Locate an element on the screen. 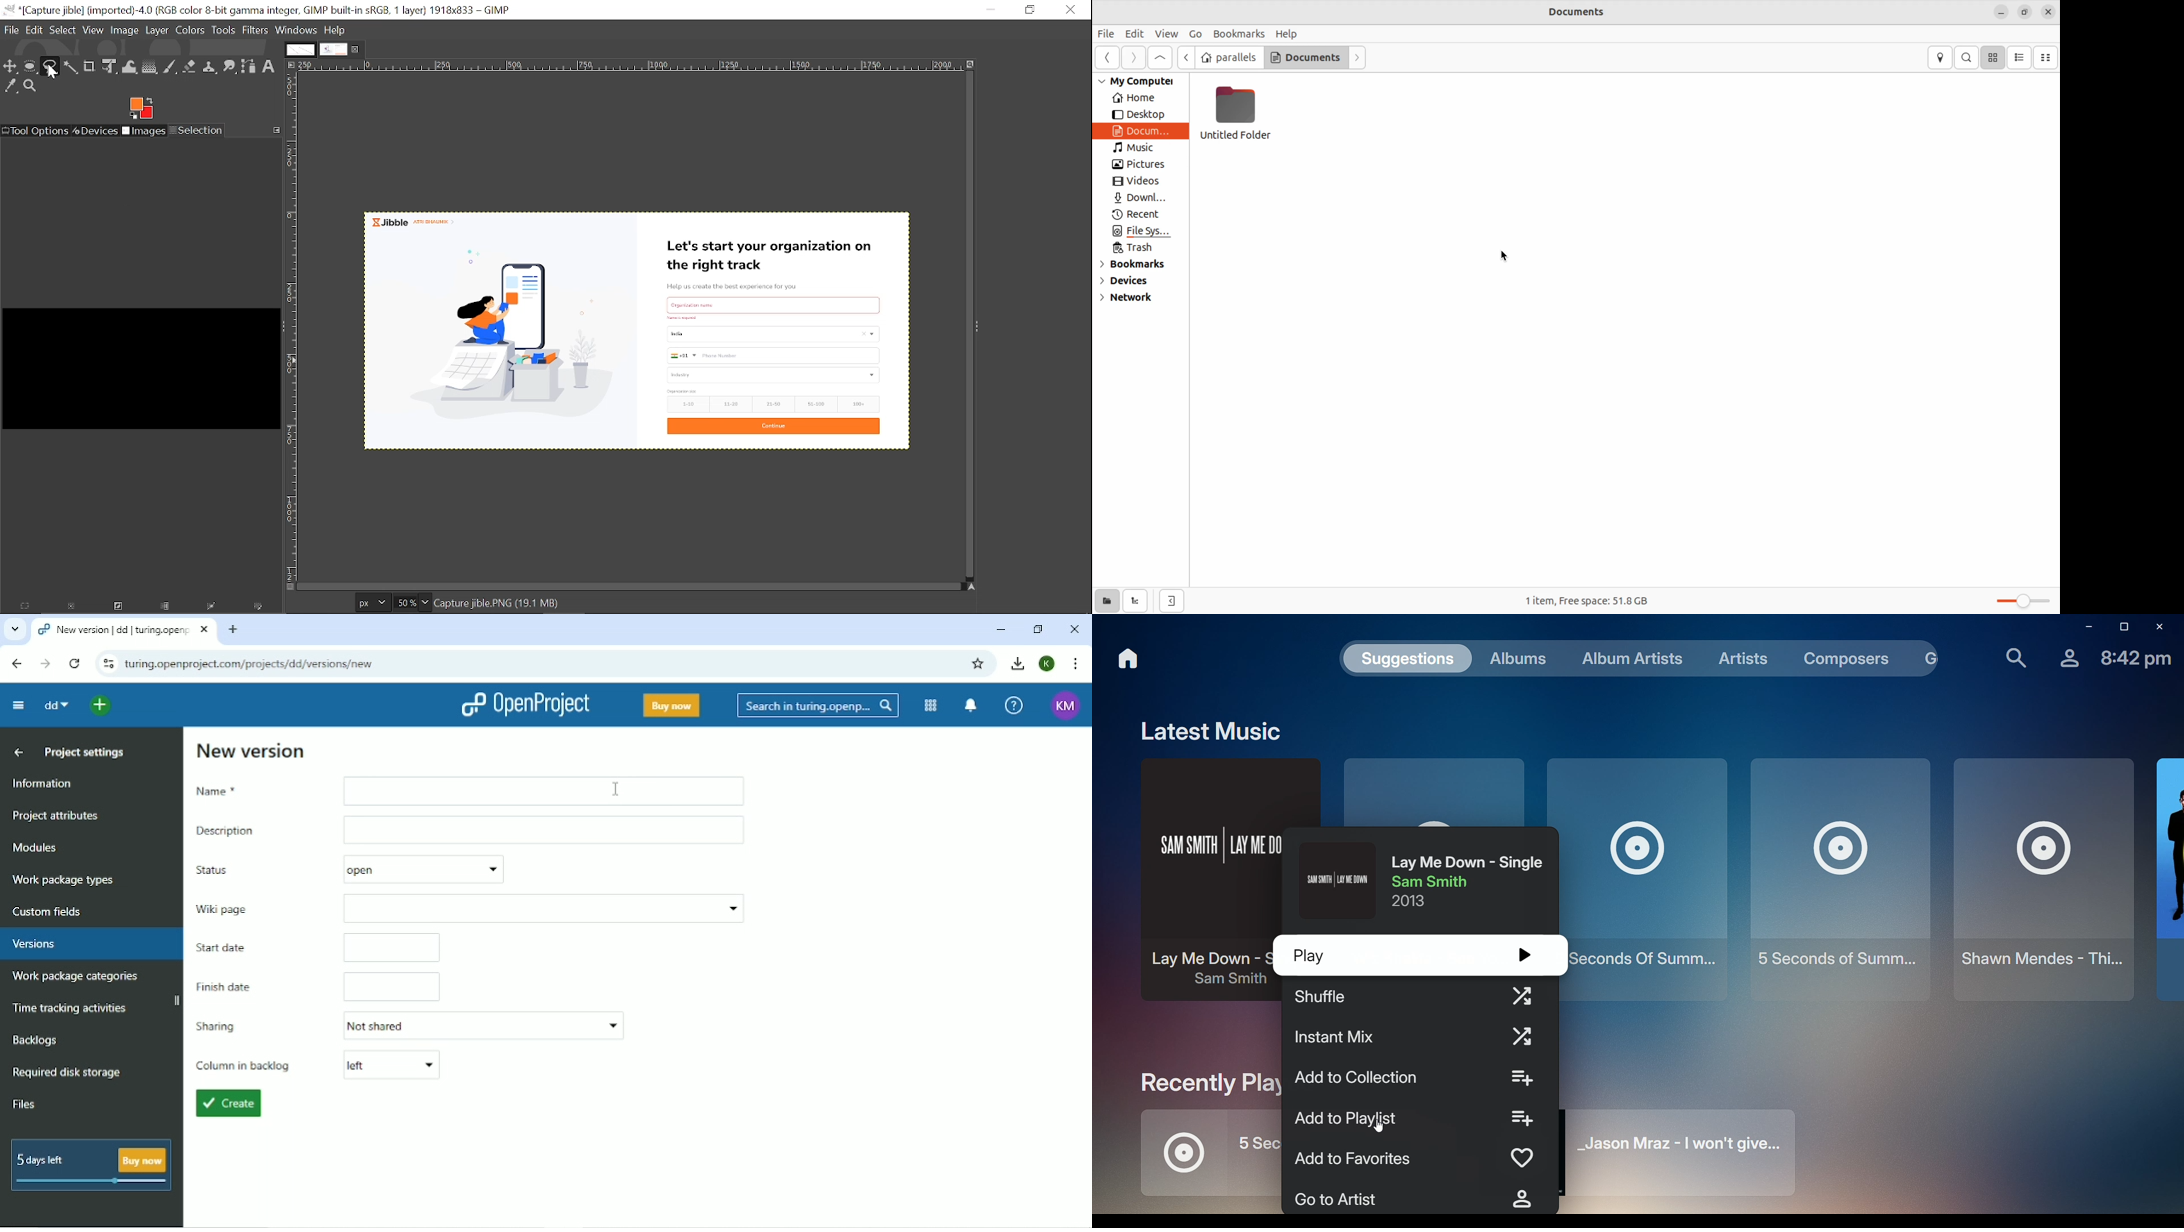   is located at coordinates (223, 30).